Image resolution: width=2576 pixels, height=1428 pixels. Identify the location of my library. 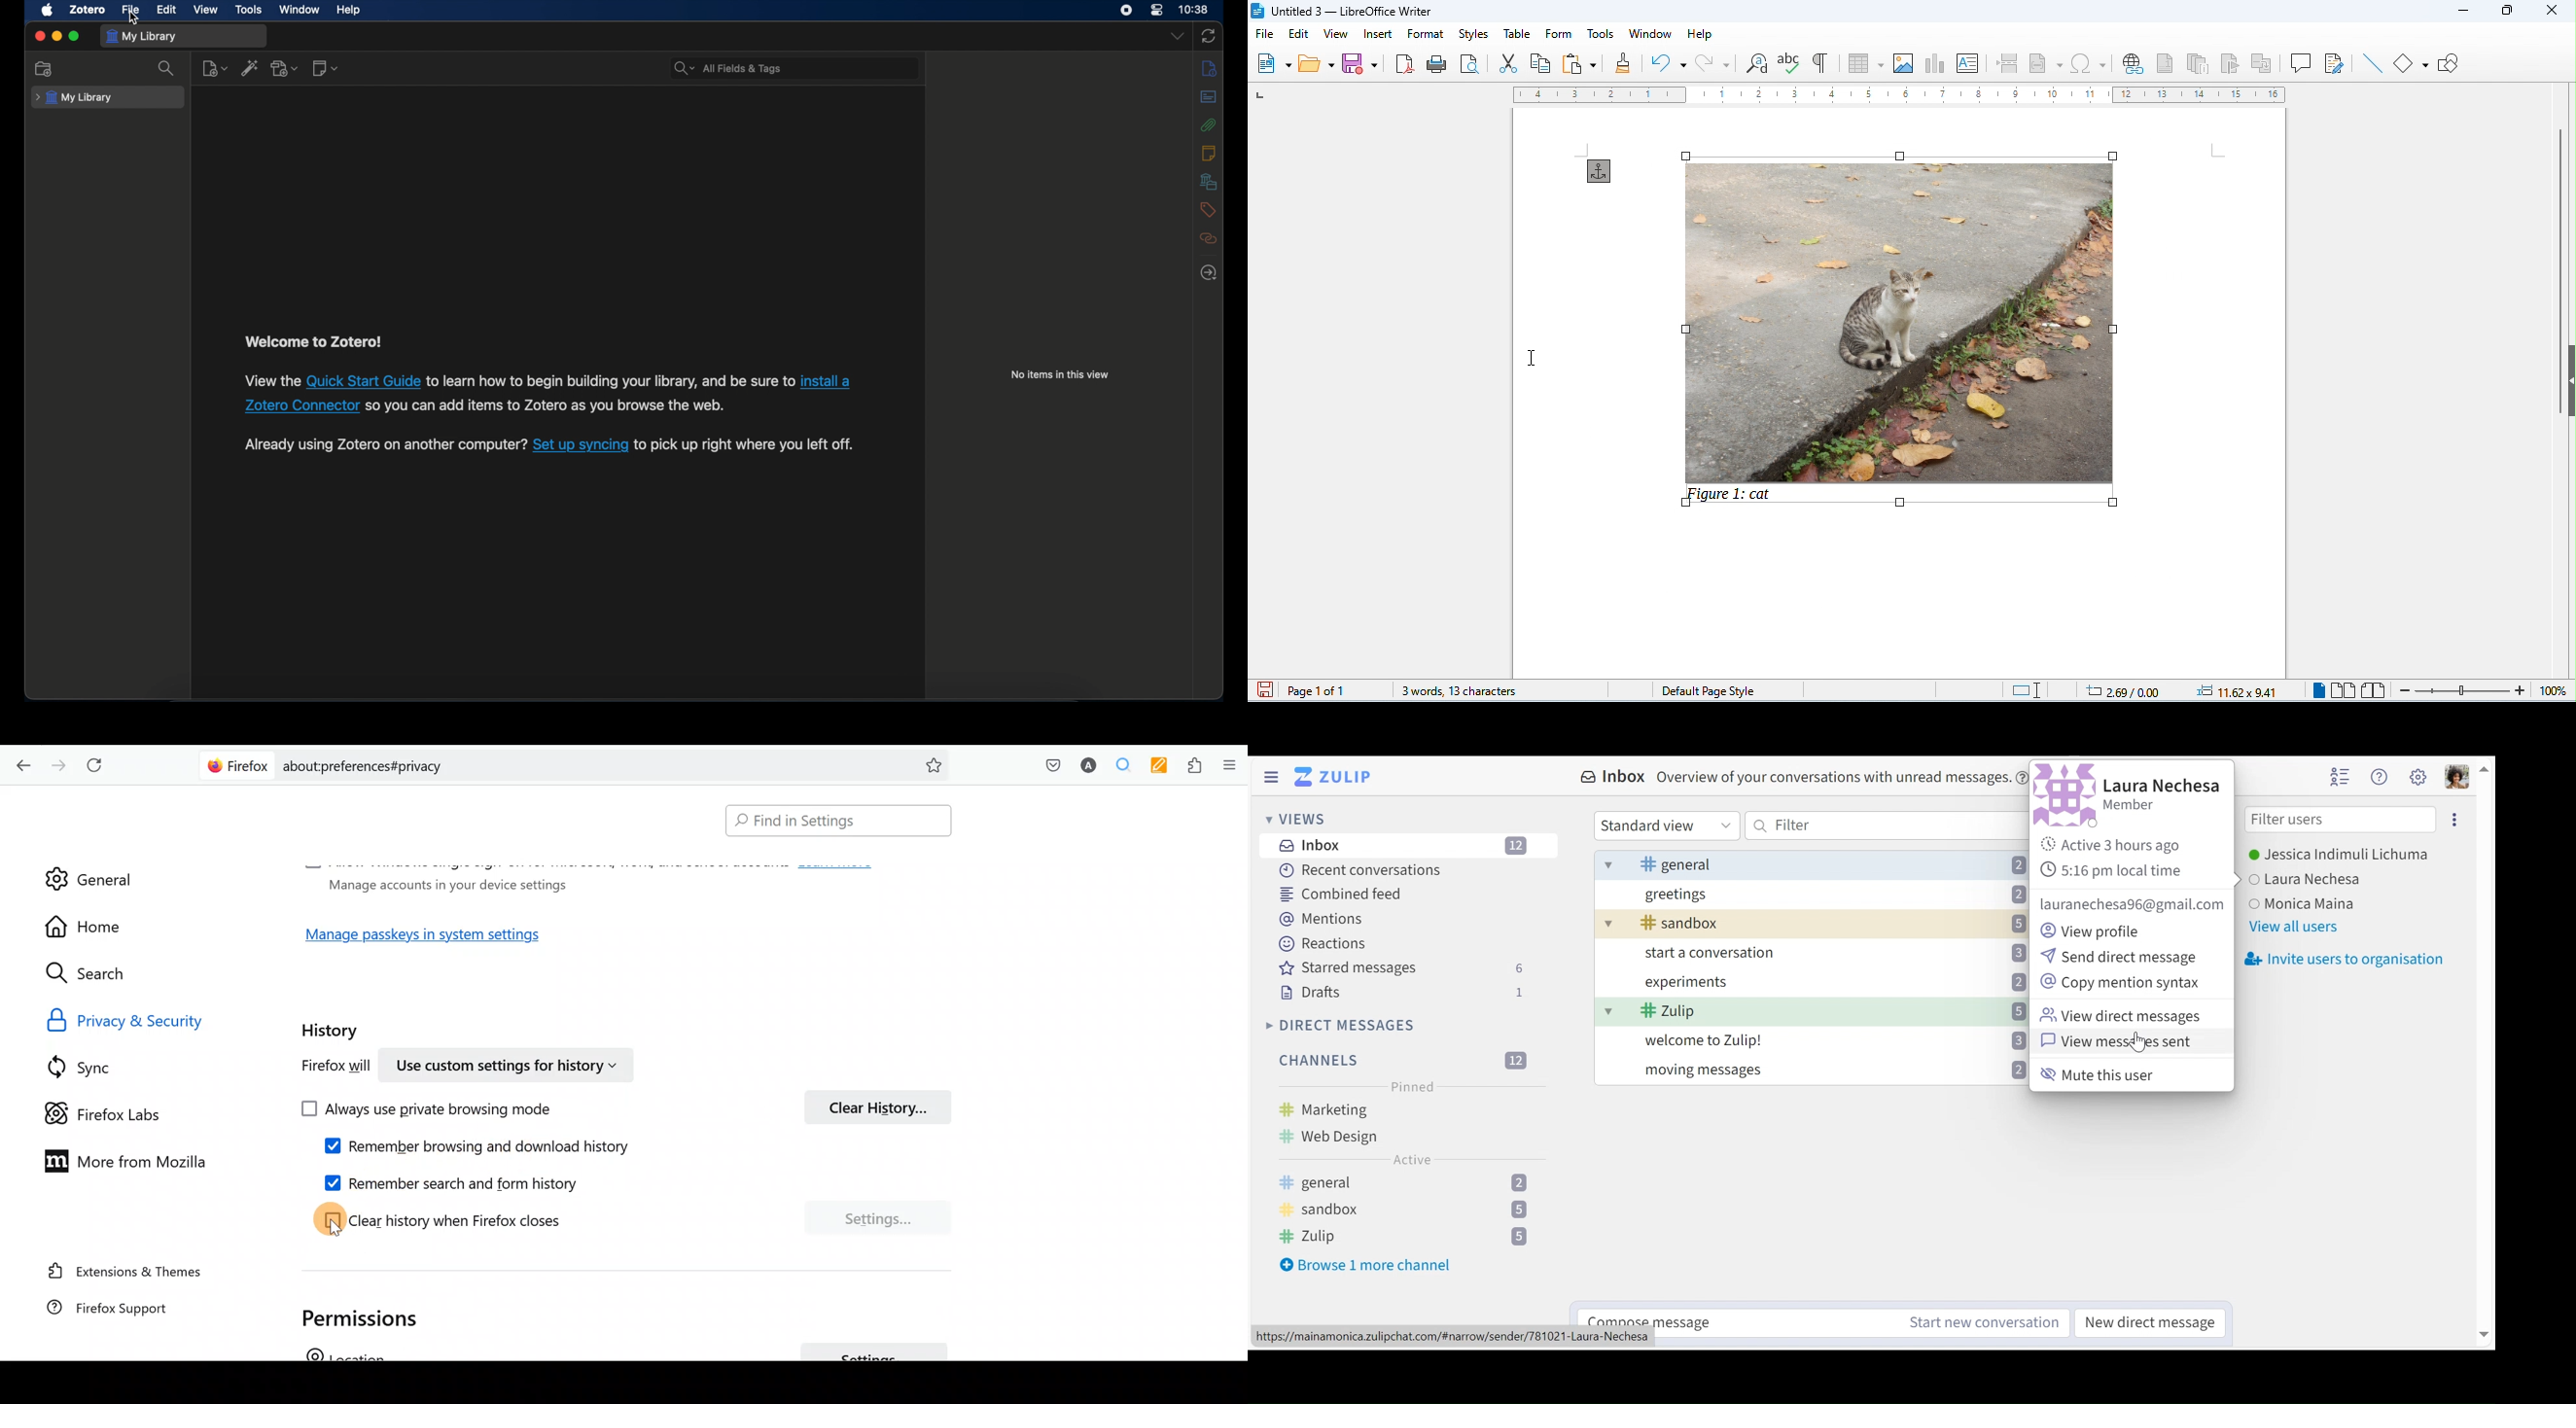
(74, 98).